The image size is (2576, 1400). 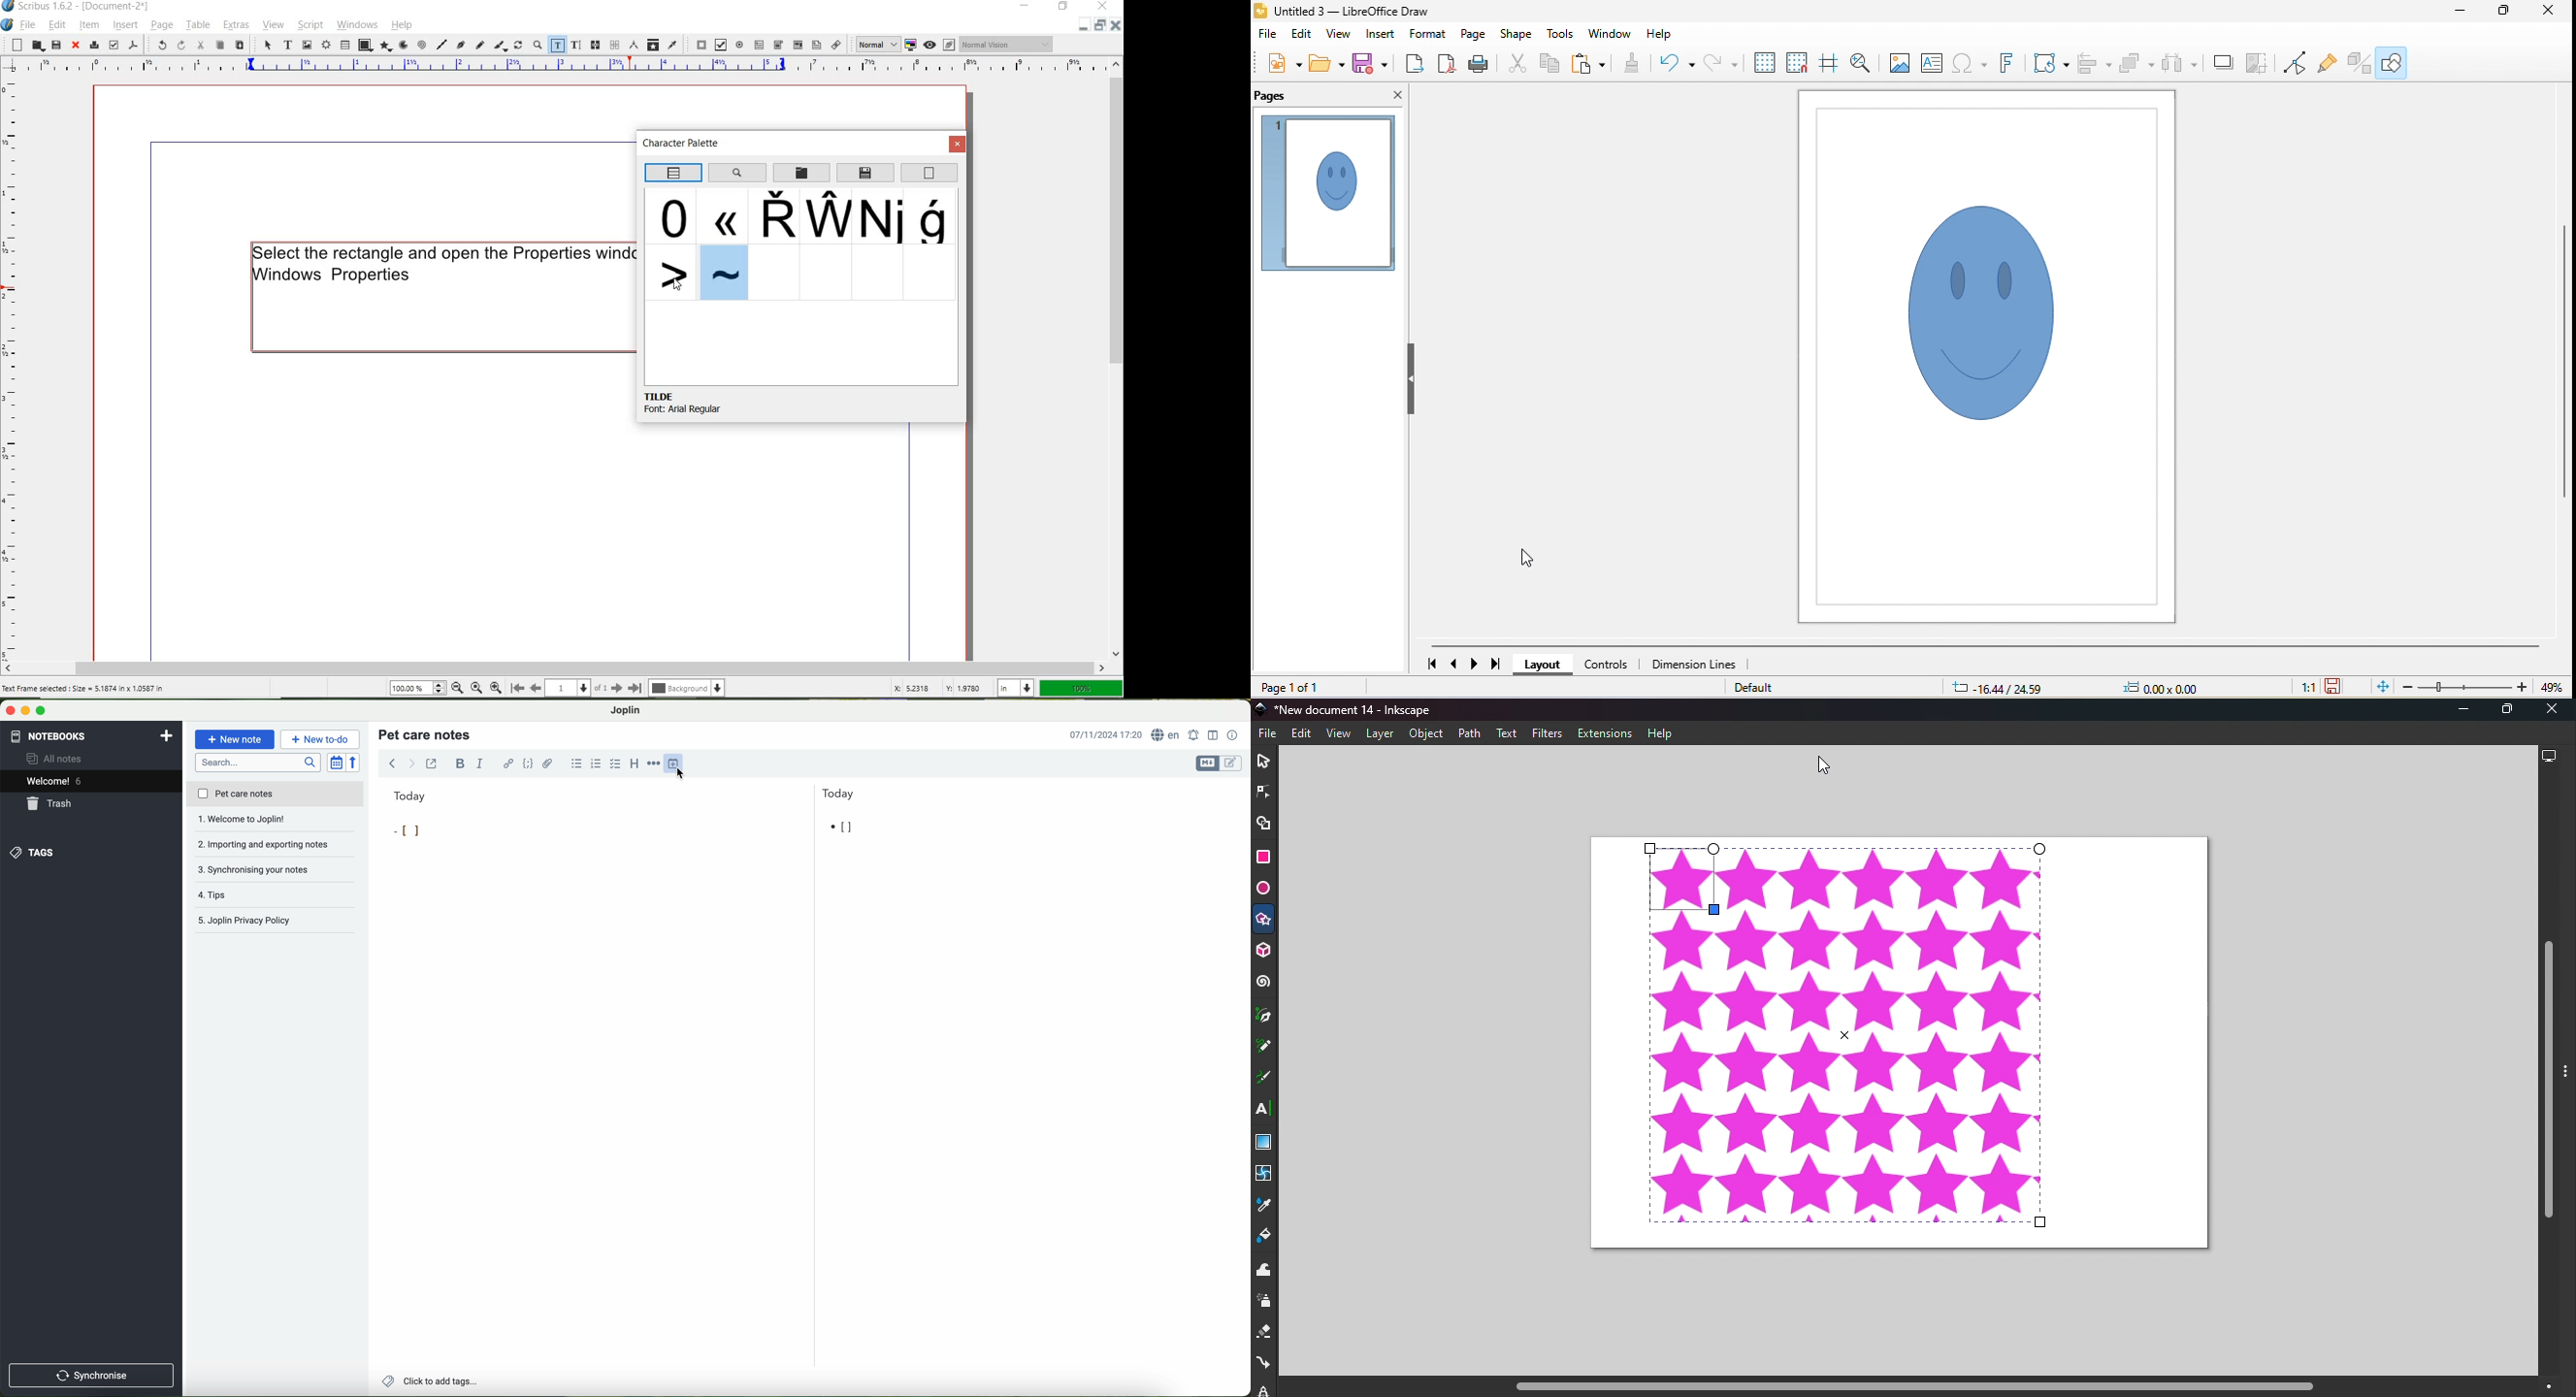 I want to click on display grid, so click(x=1765, y=62).